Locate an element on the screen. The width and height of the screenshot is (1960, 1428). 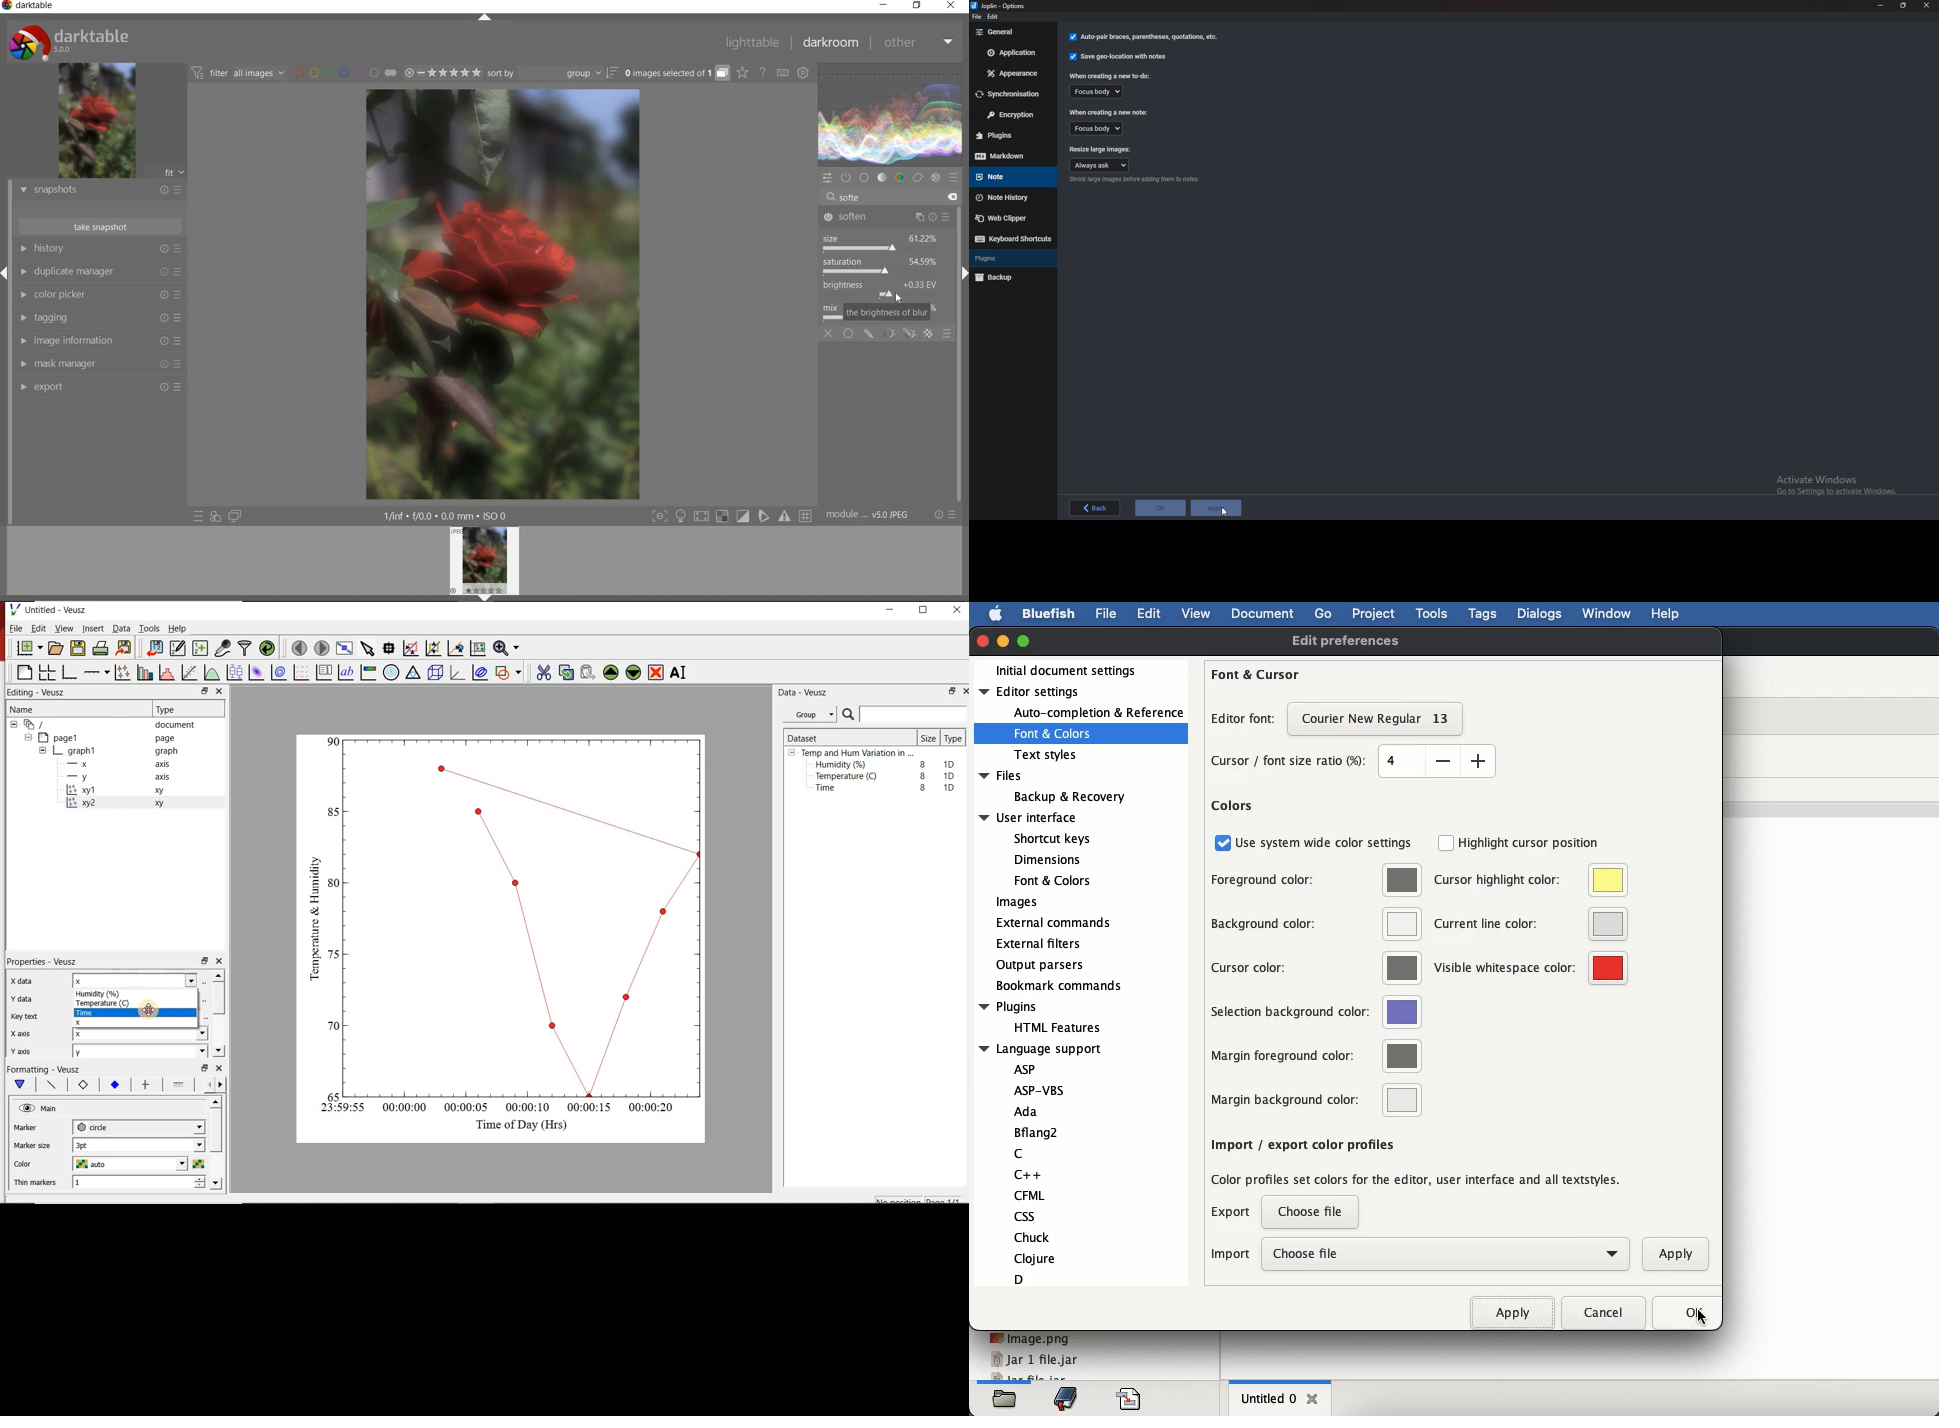
darkroom is located at coordinates (831, 44).